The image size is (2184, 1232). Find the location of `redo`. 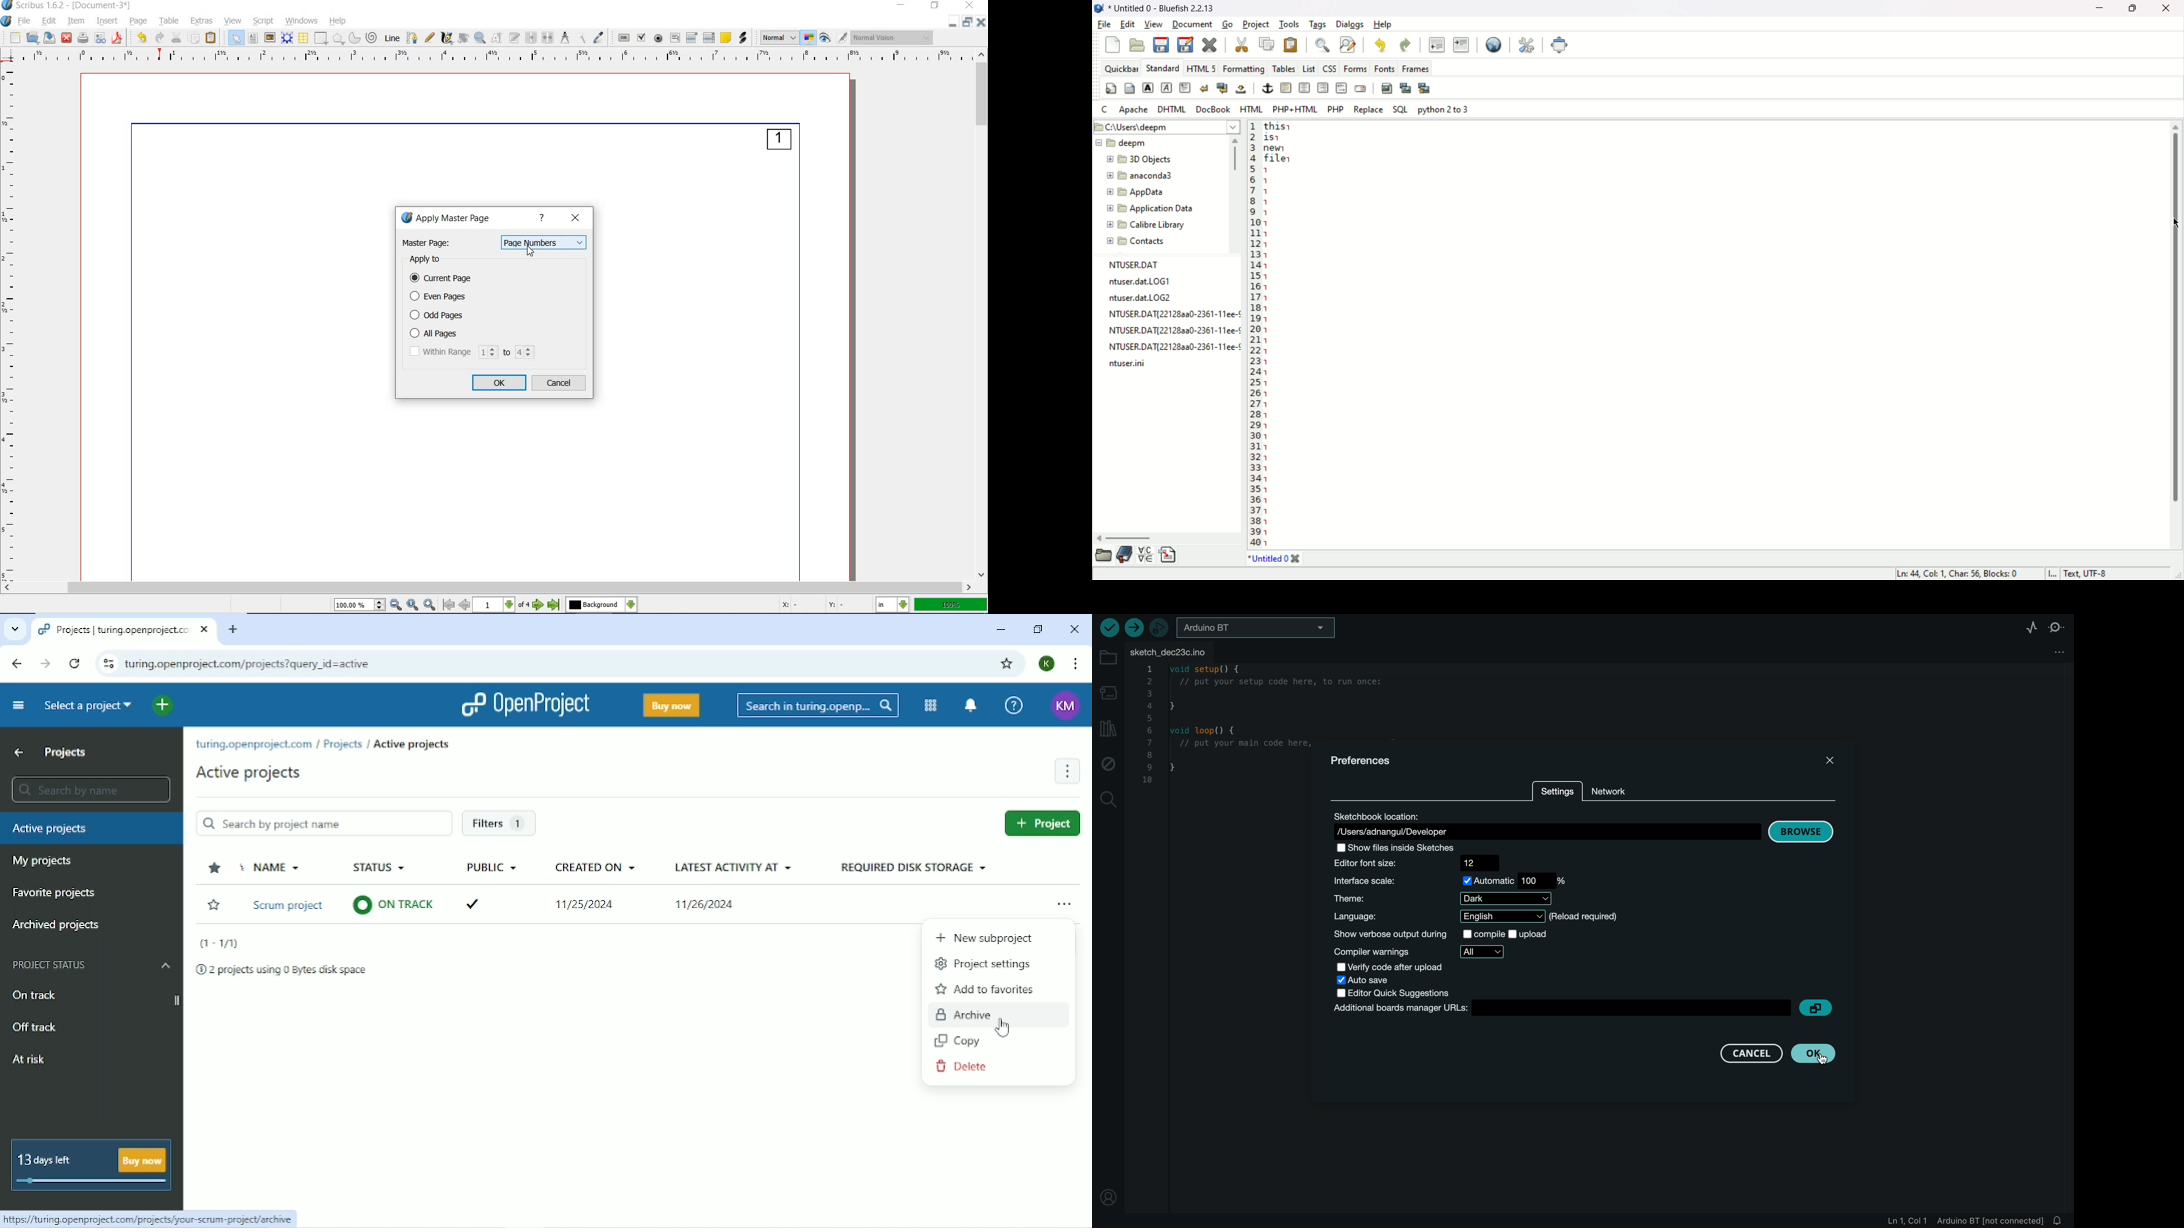

redo is located at coordinates (159, 38).